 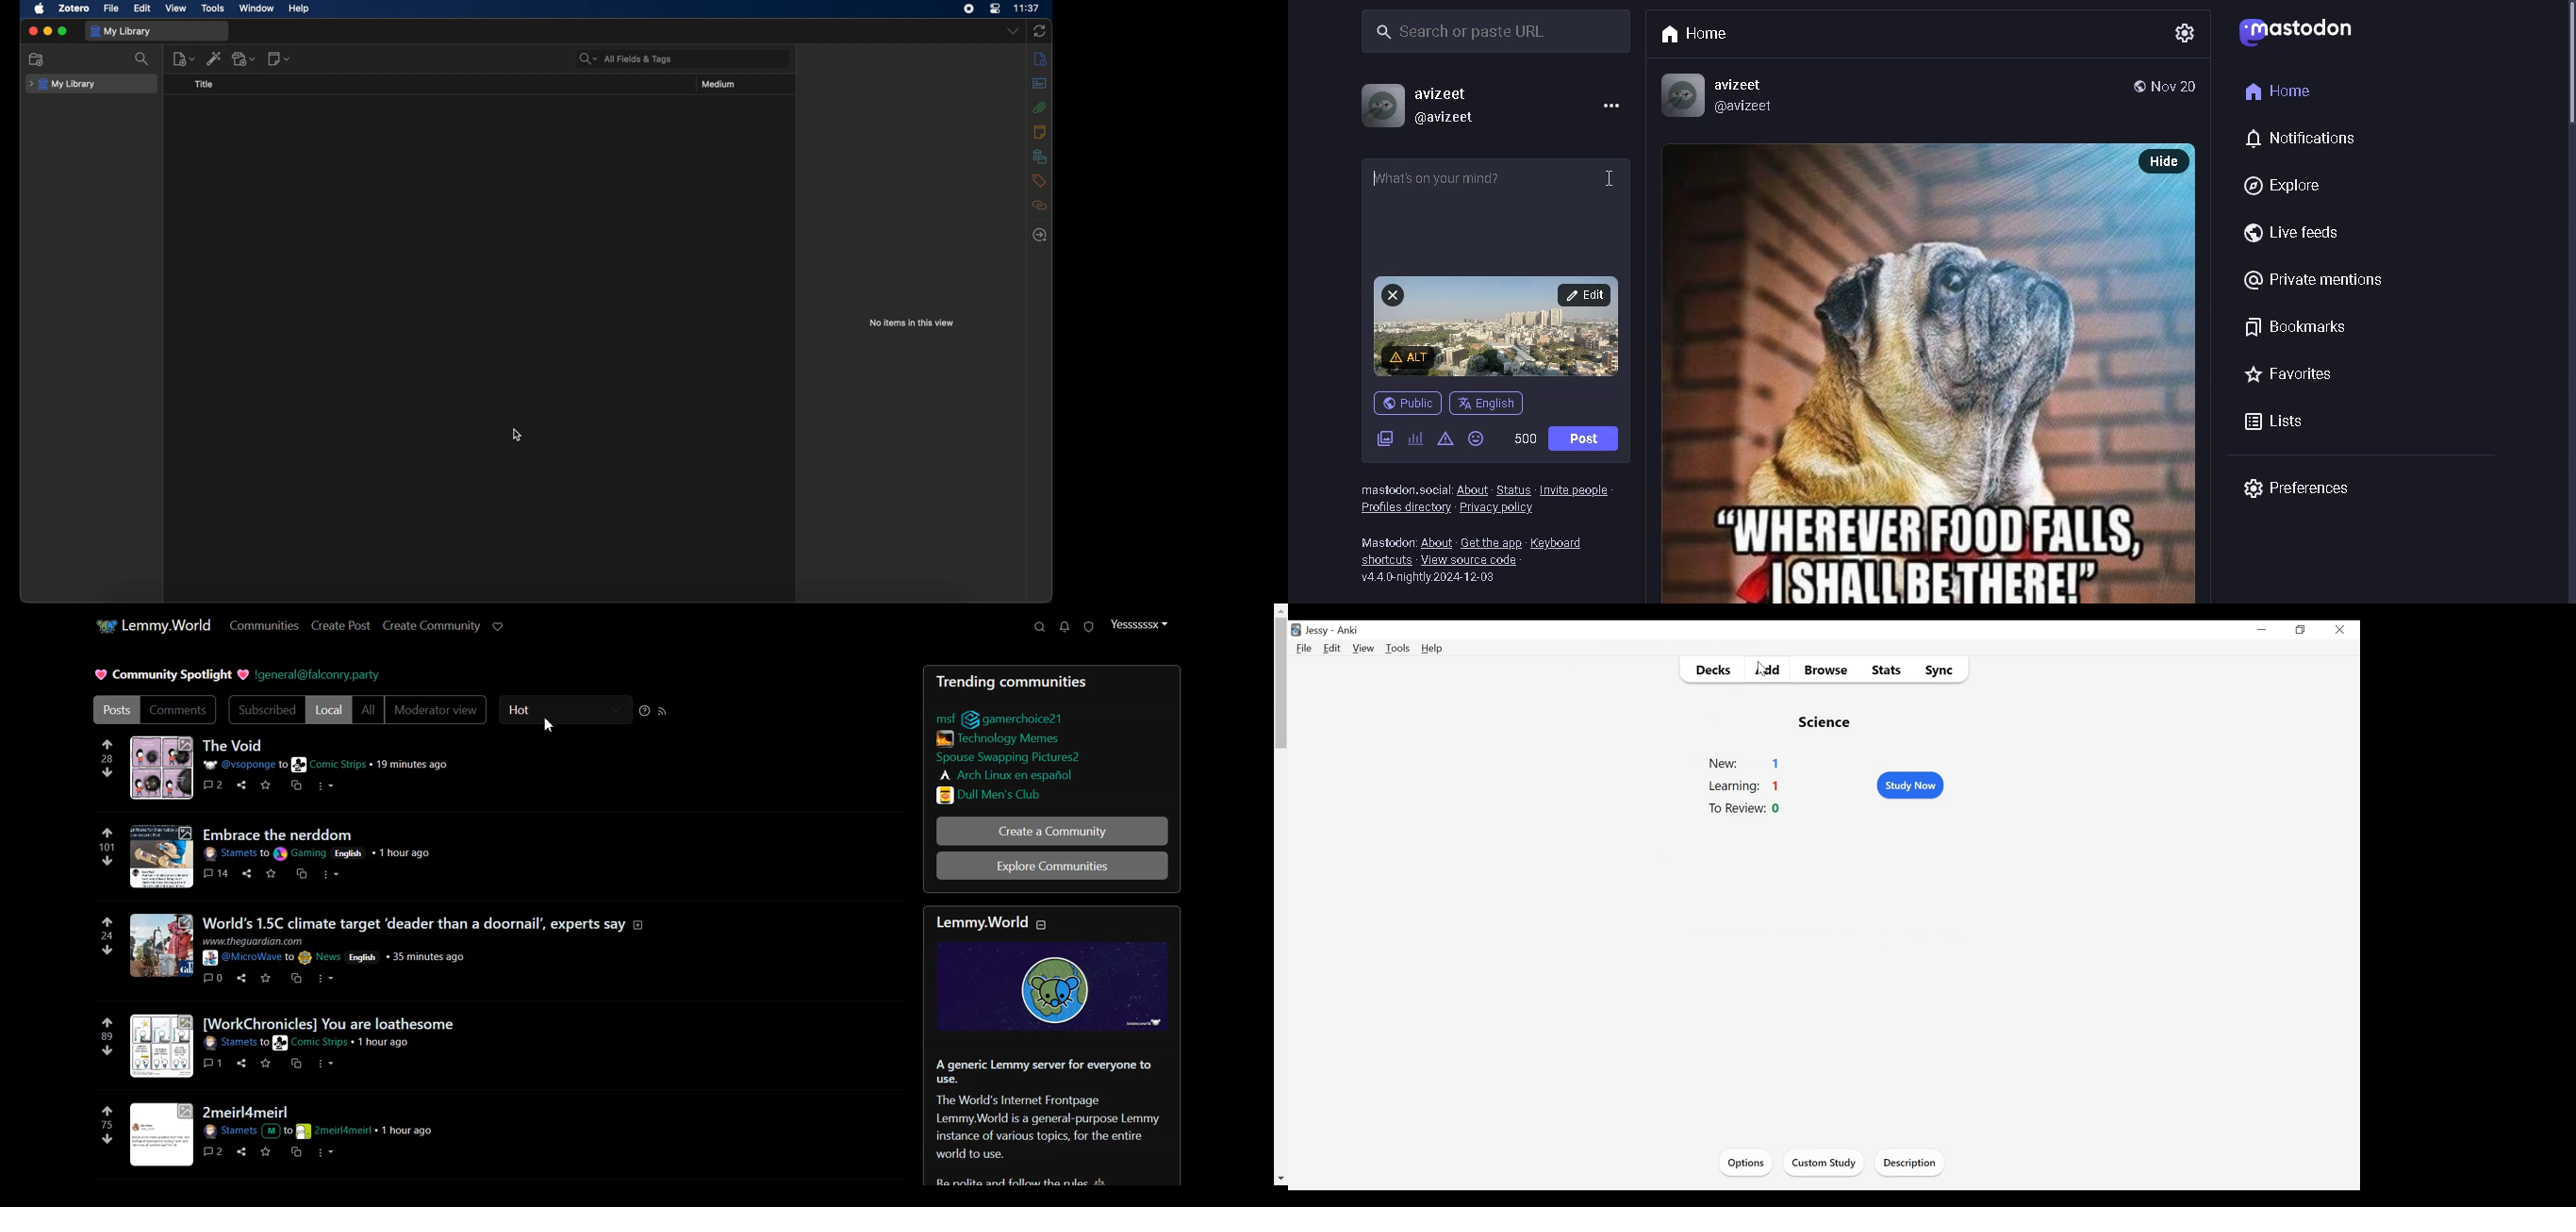 I want to click on post, so click(x=248, y=1111).